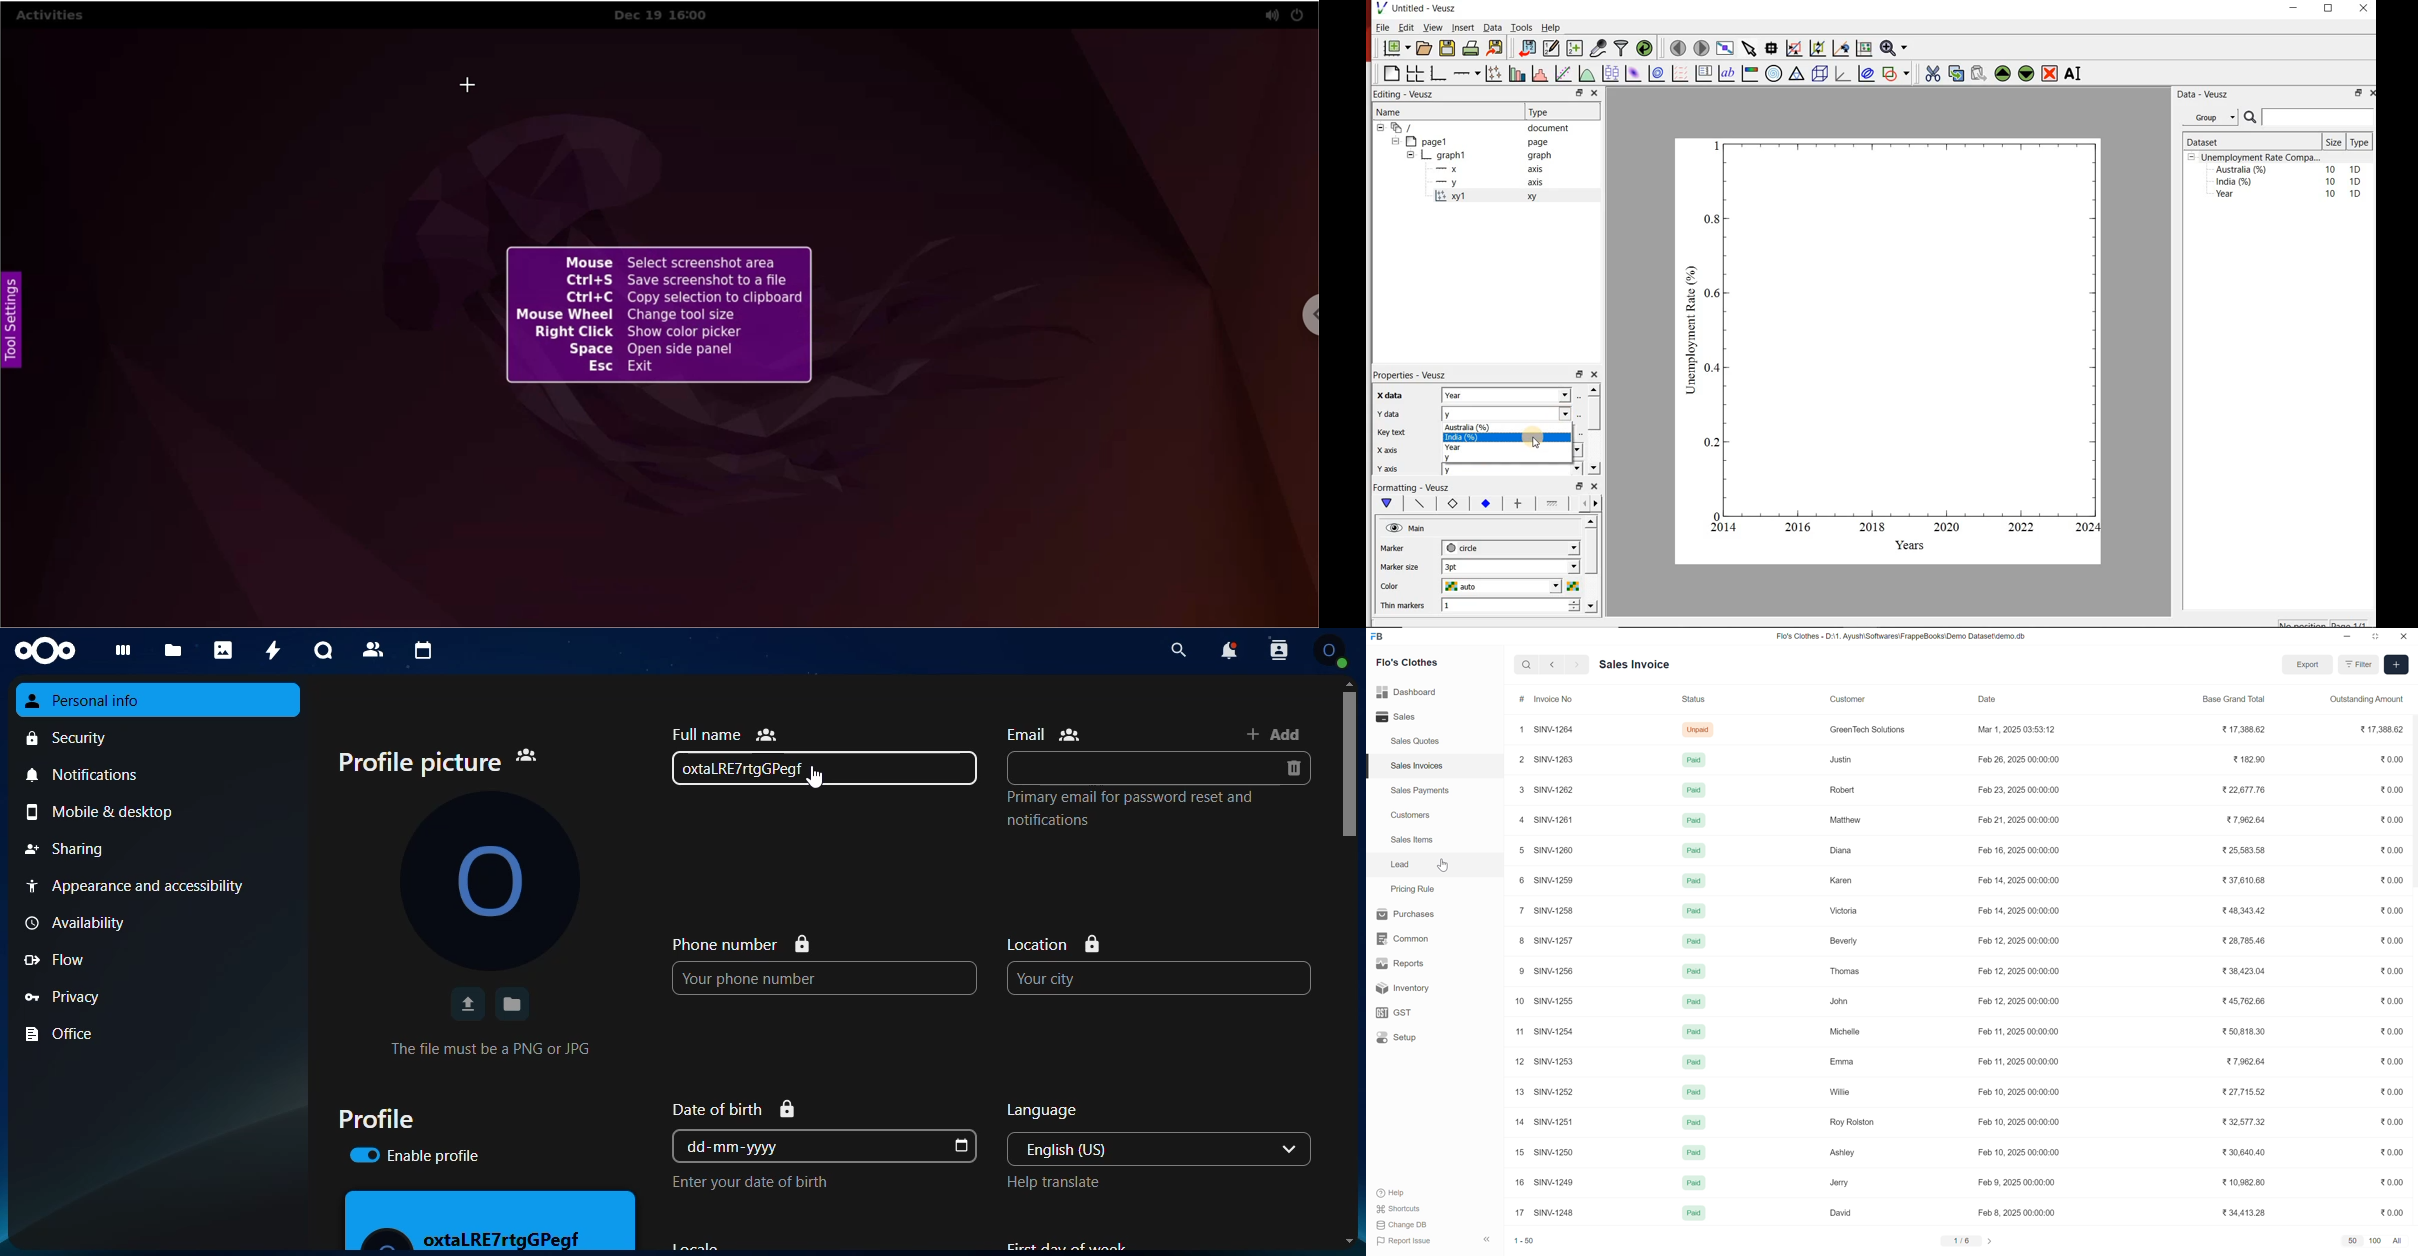  I want to click on 17,388.62, so click(2378, 730).